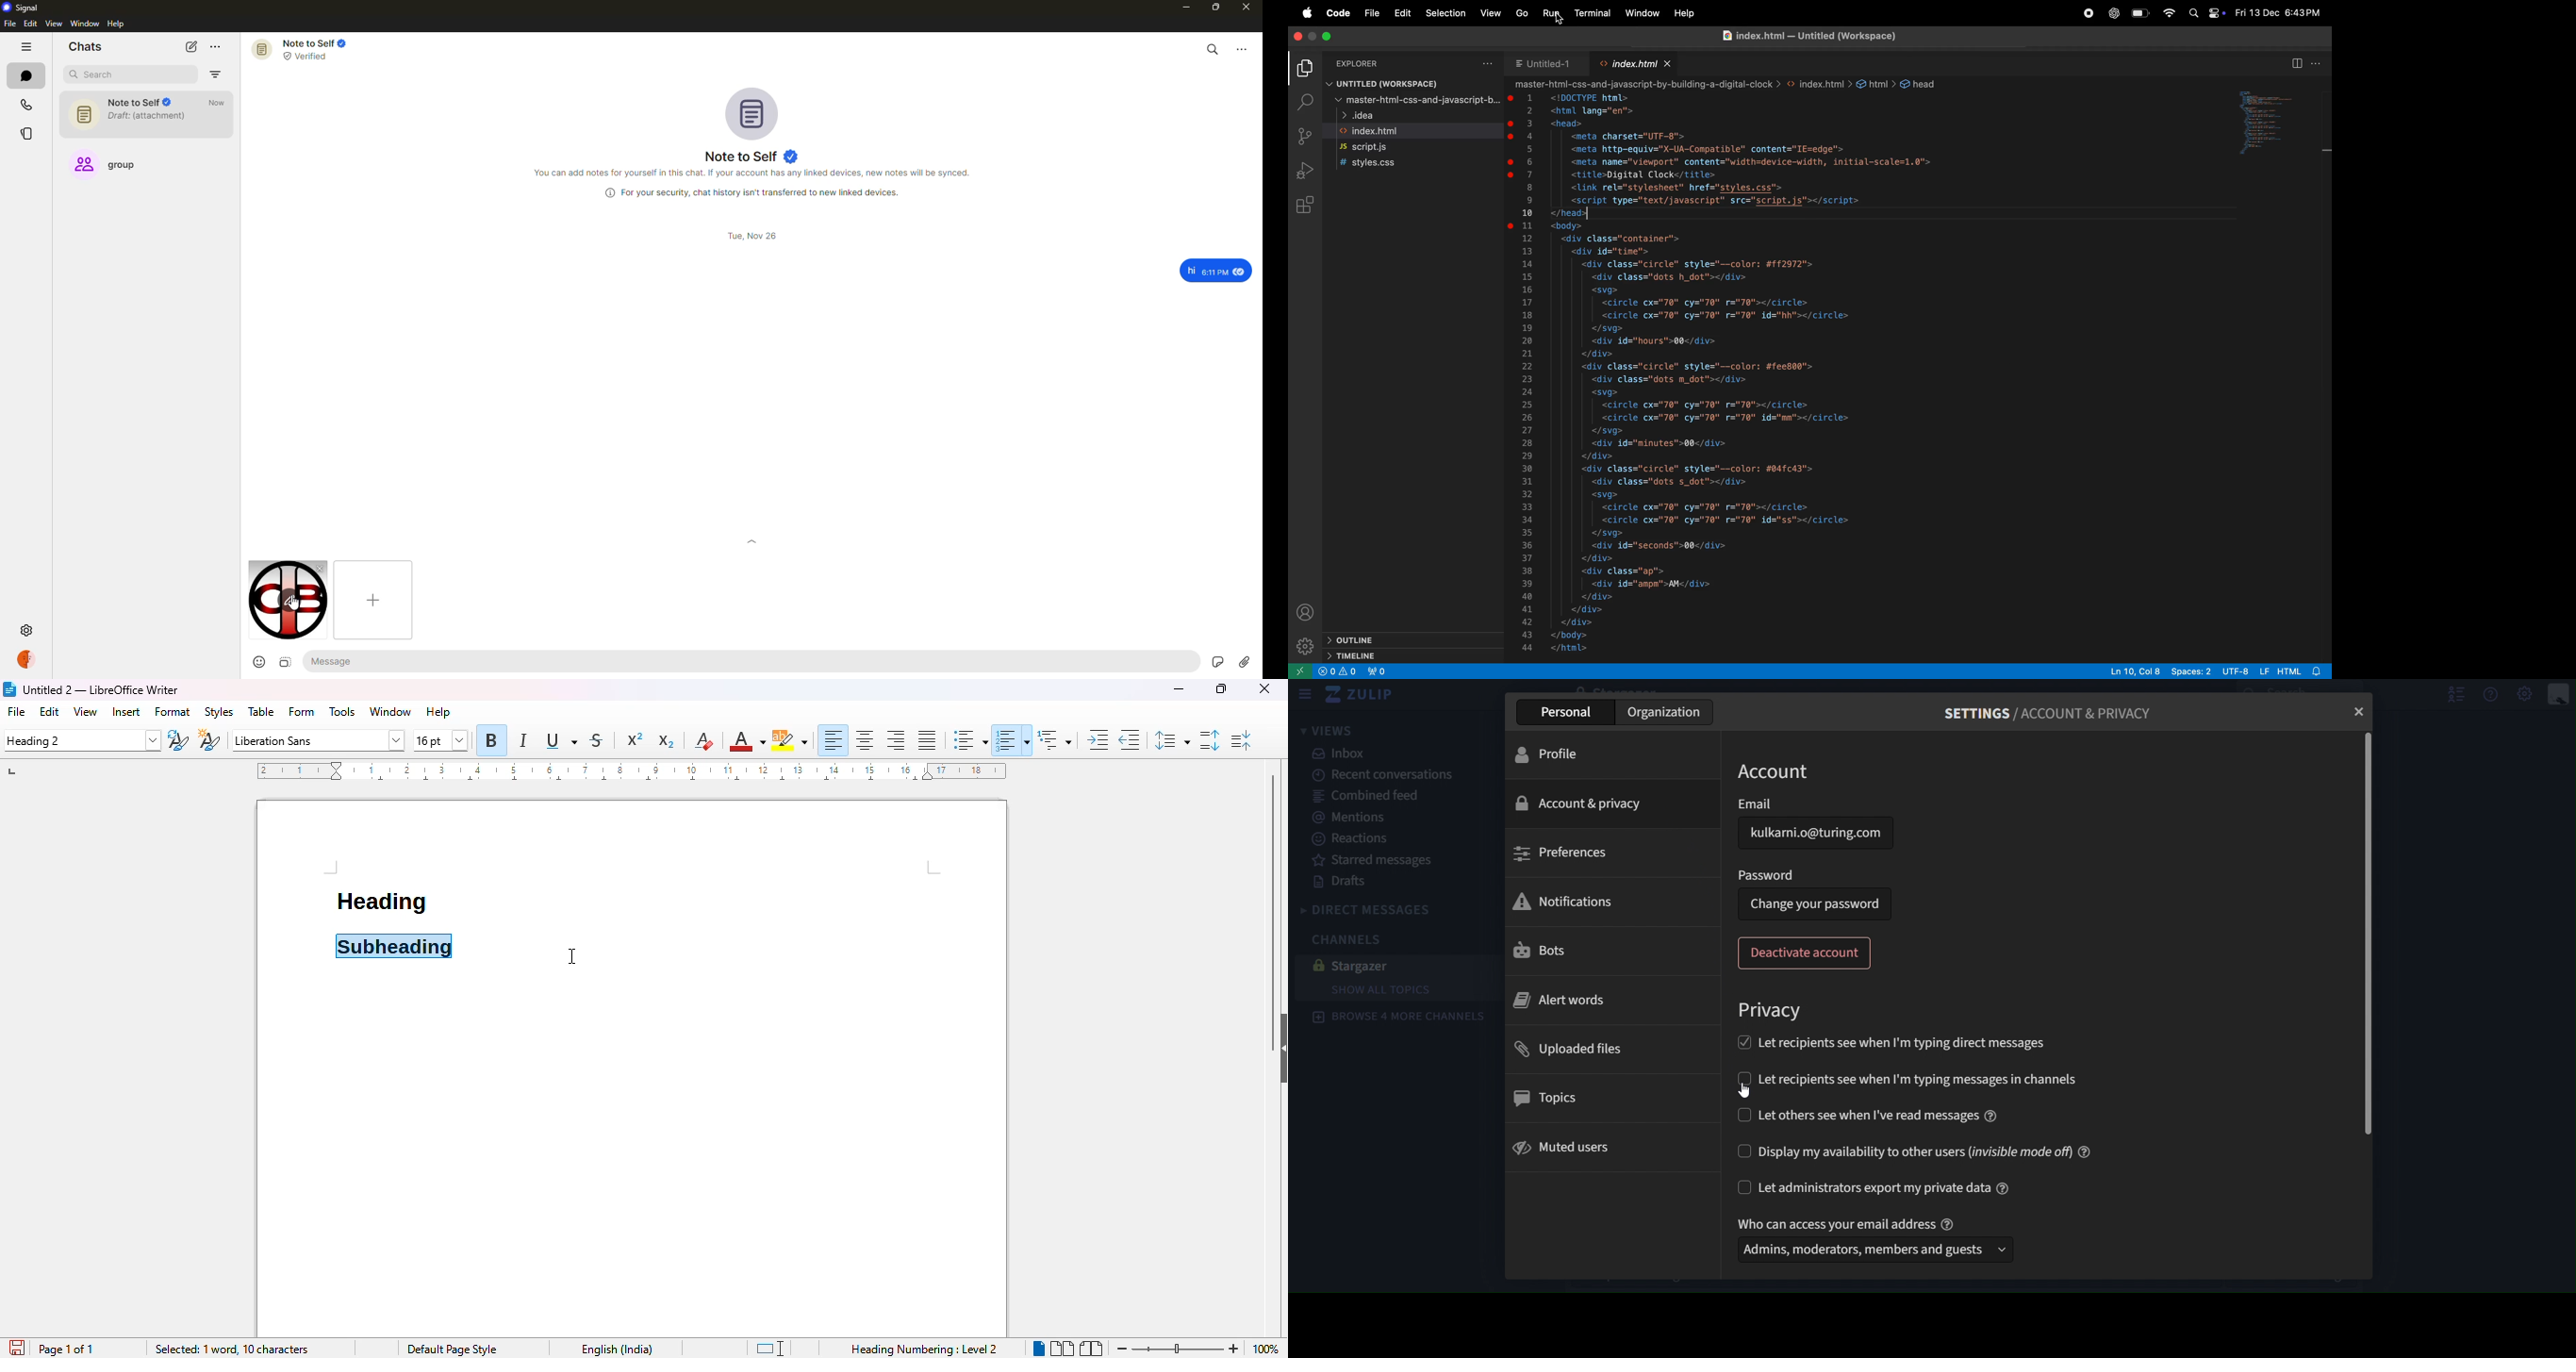 The image size is (2576, 1372). Describe the element at coordinates (218, 75) in the screenshot. I see `filter` at that location.